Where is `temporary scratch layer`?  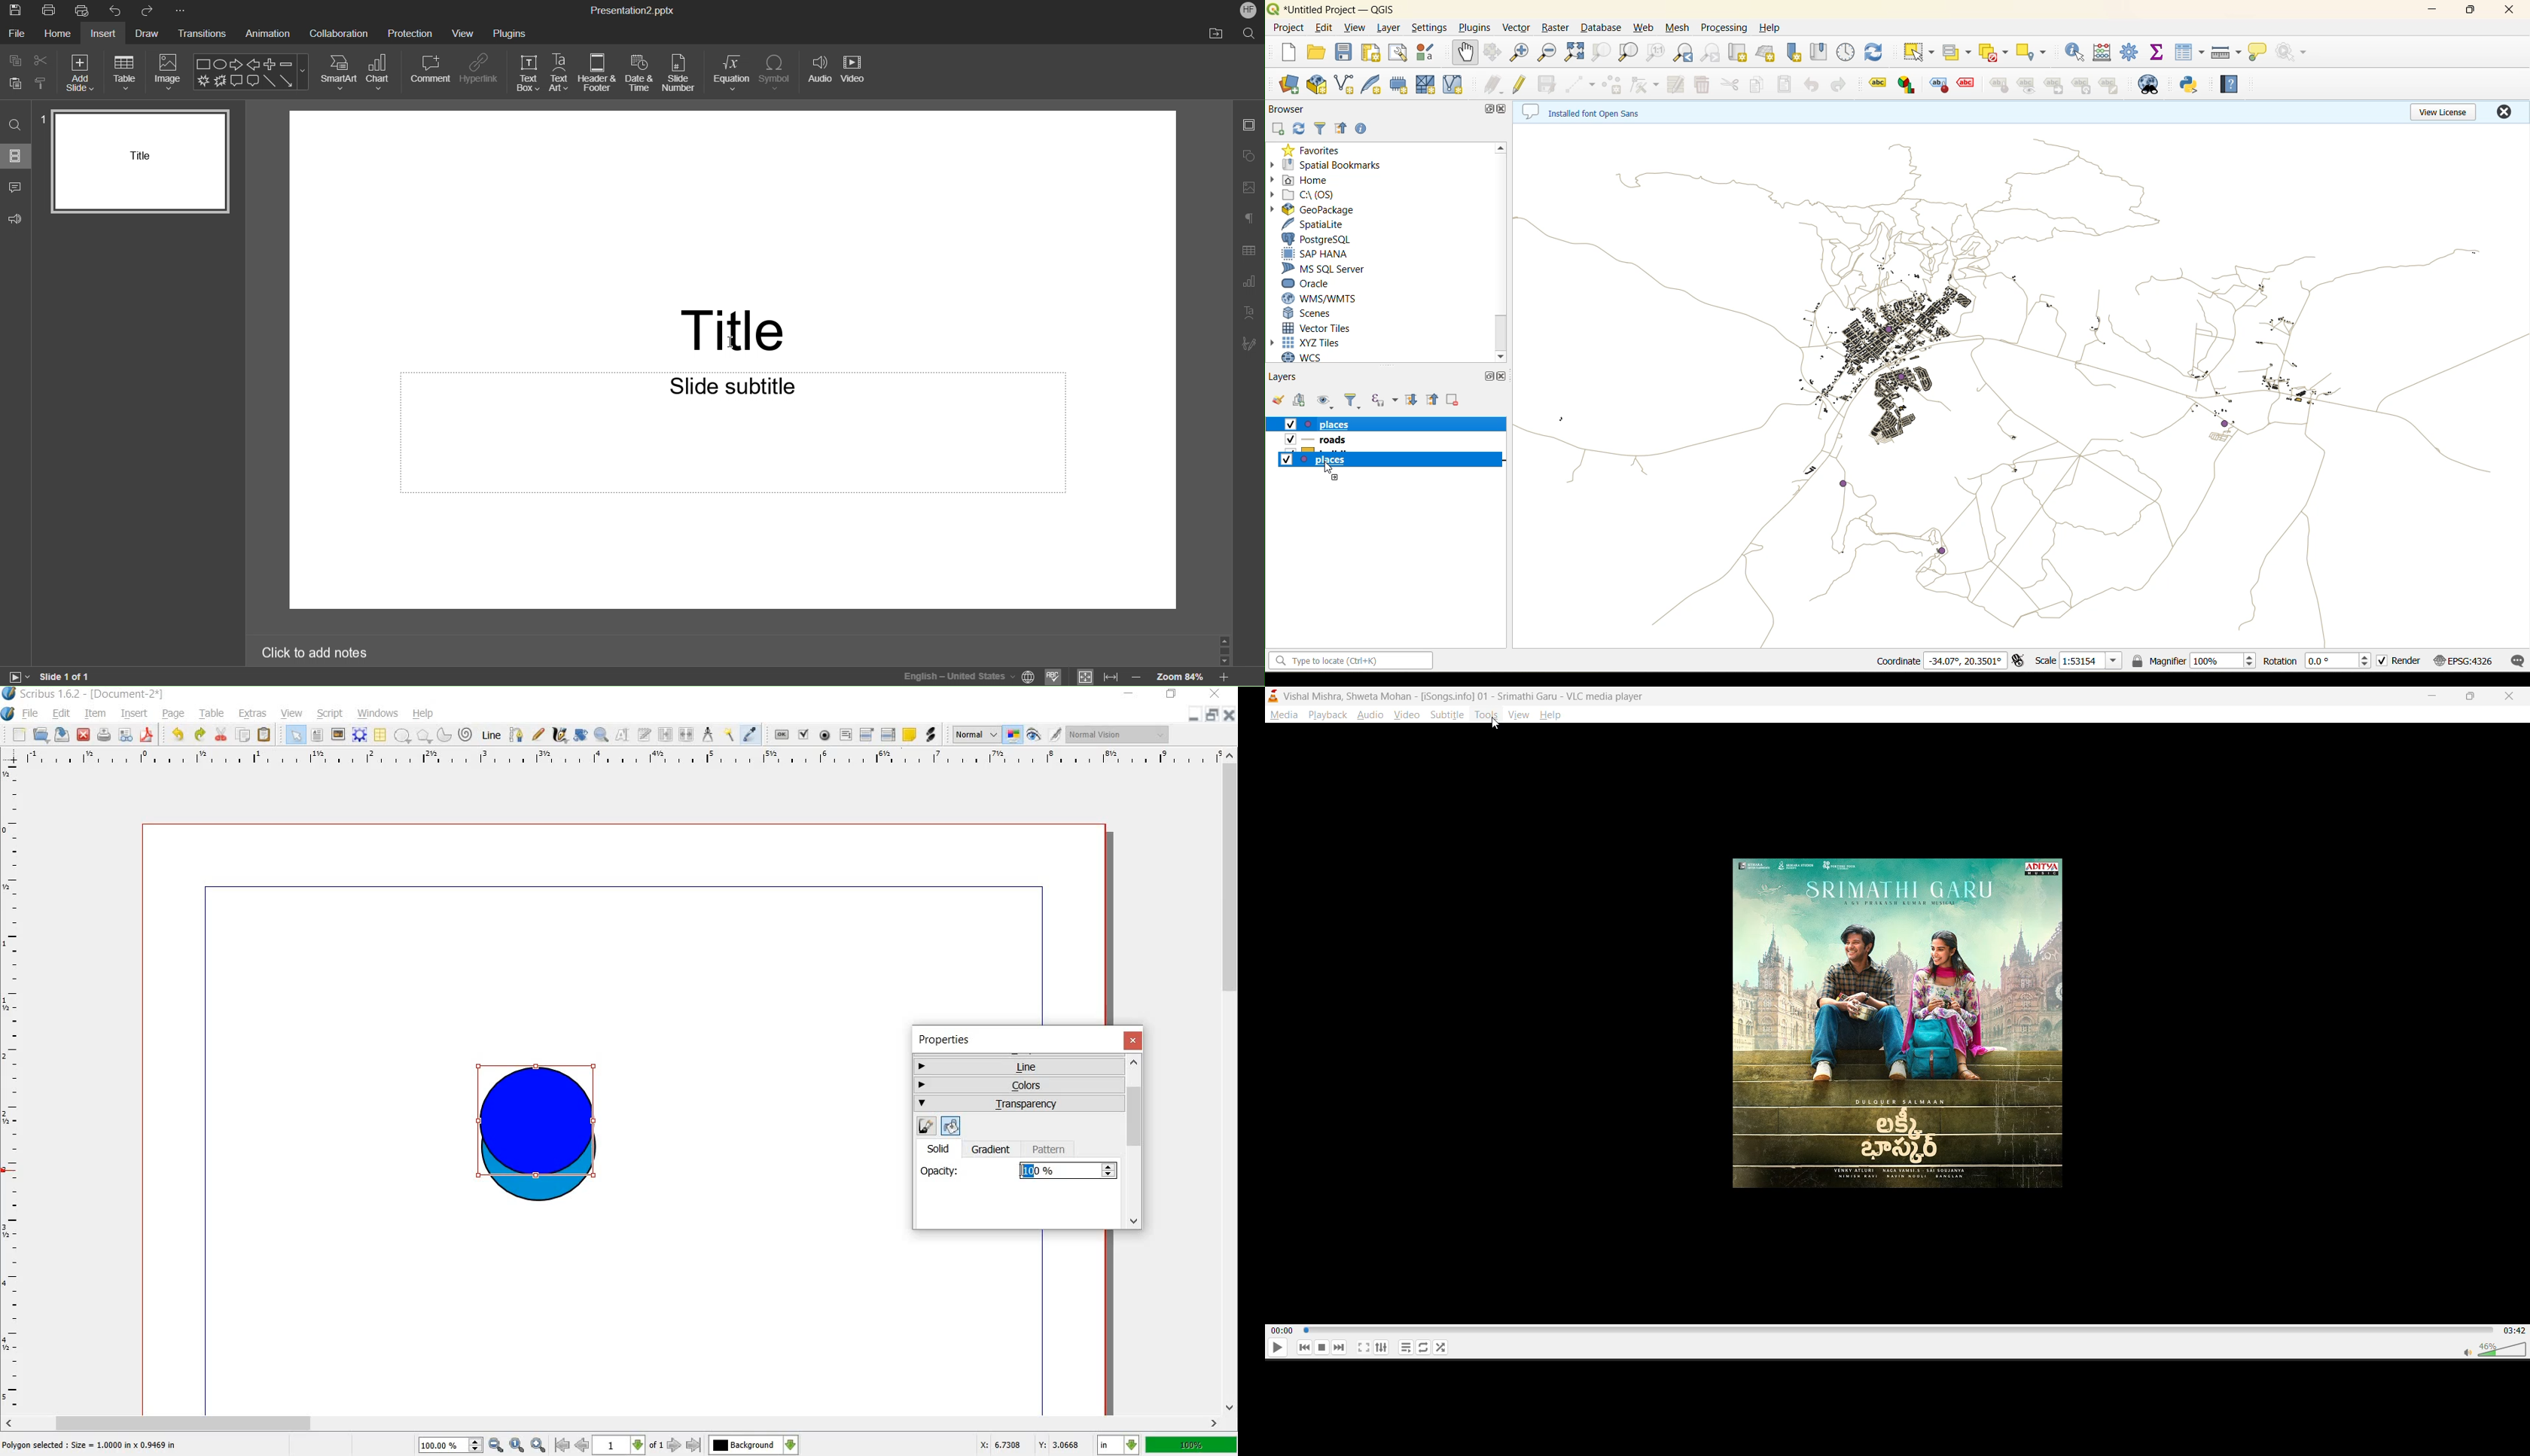 temporary scratch layer is located at coordinates (1401, 86).